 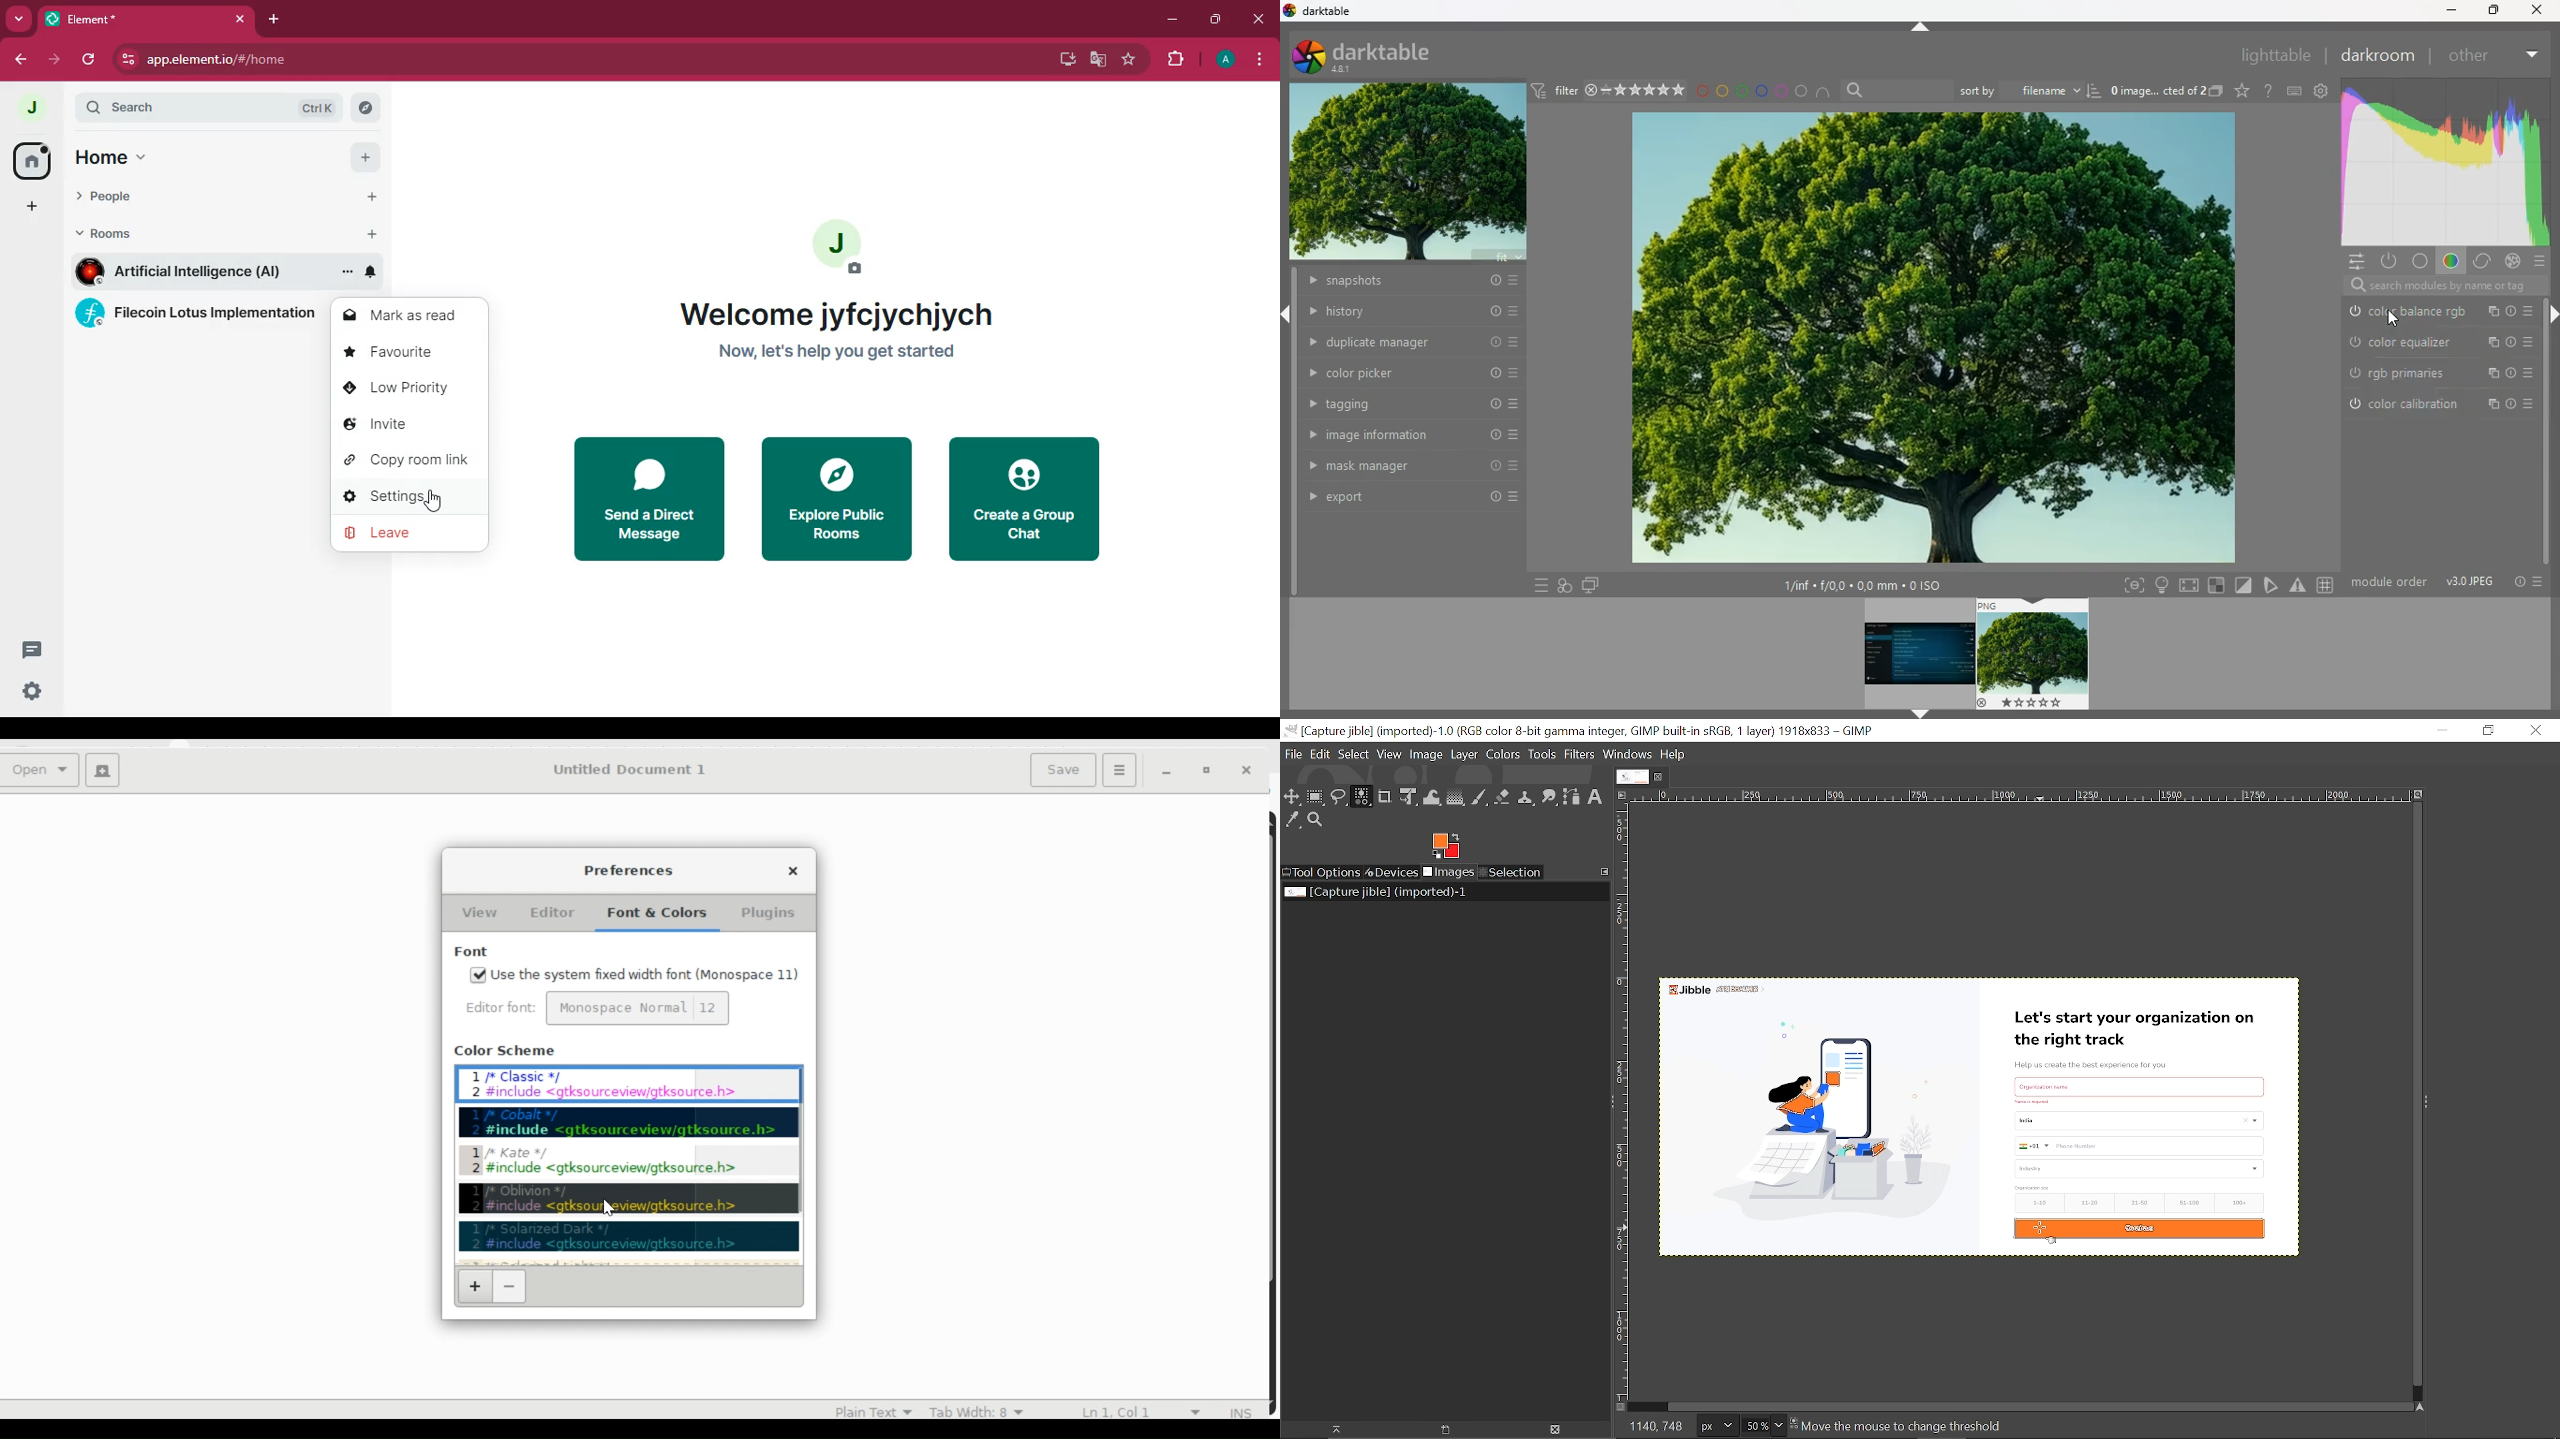 What do you see at coordinates (1658, 1423) in the screenshot?
I see `1140748` at bounding box center [1658, 1423].